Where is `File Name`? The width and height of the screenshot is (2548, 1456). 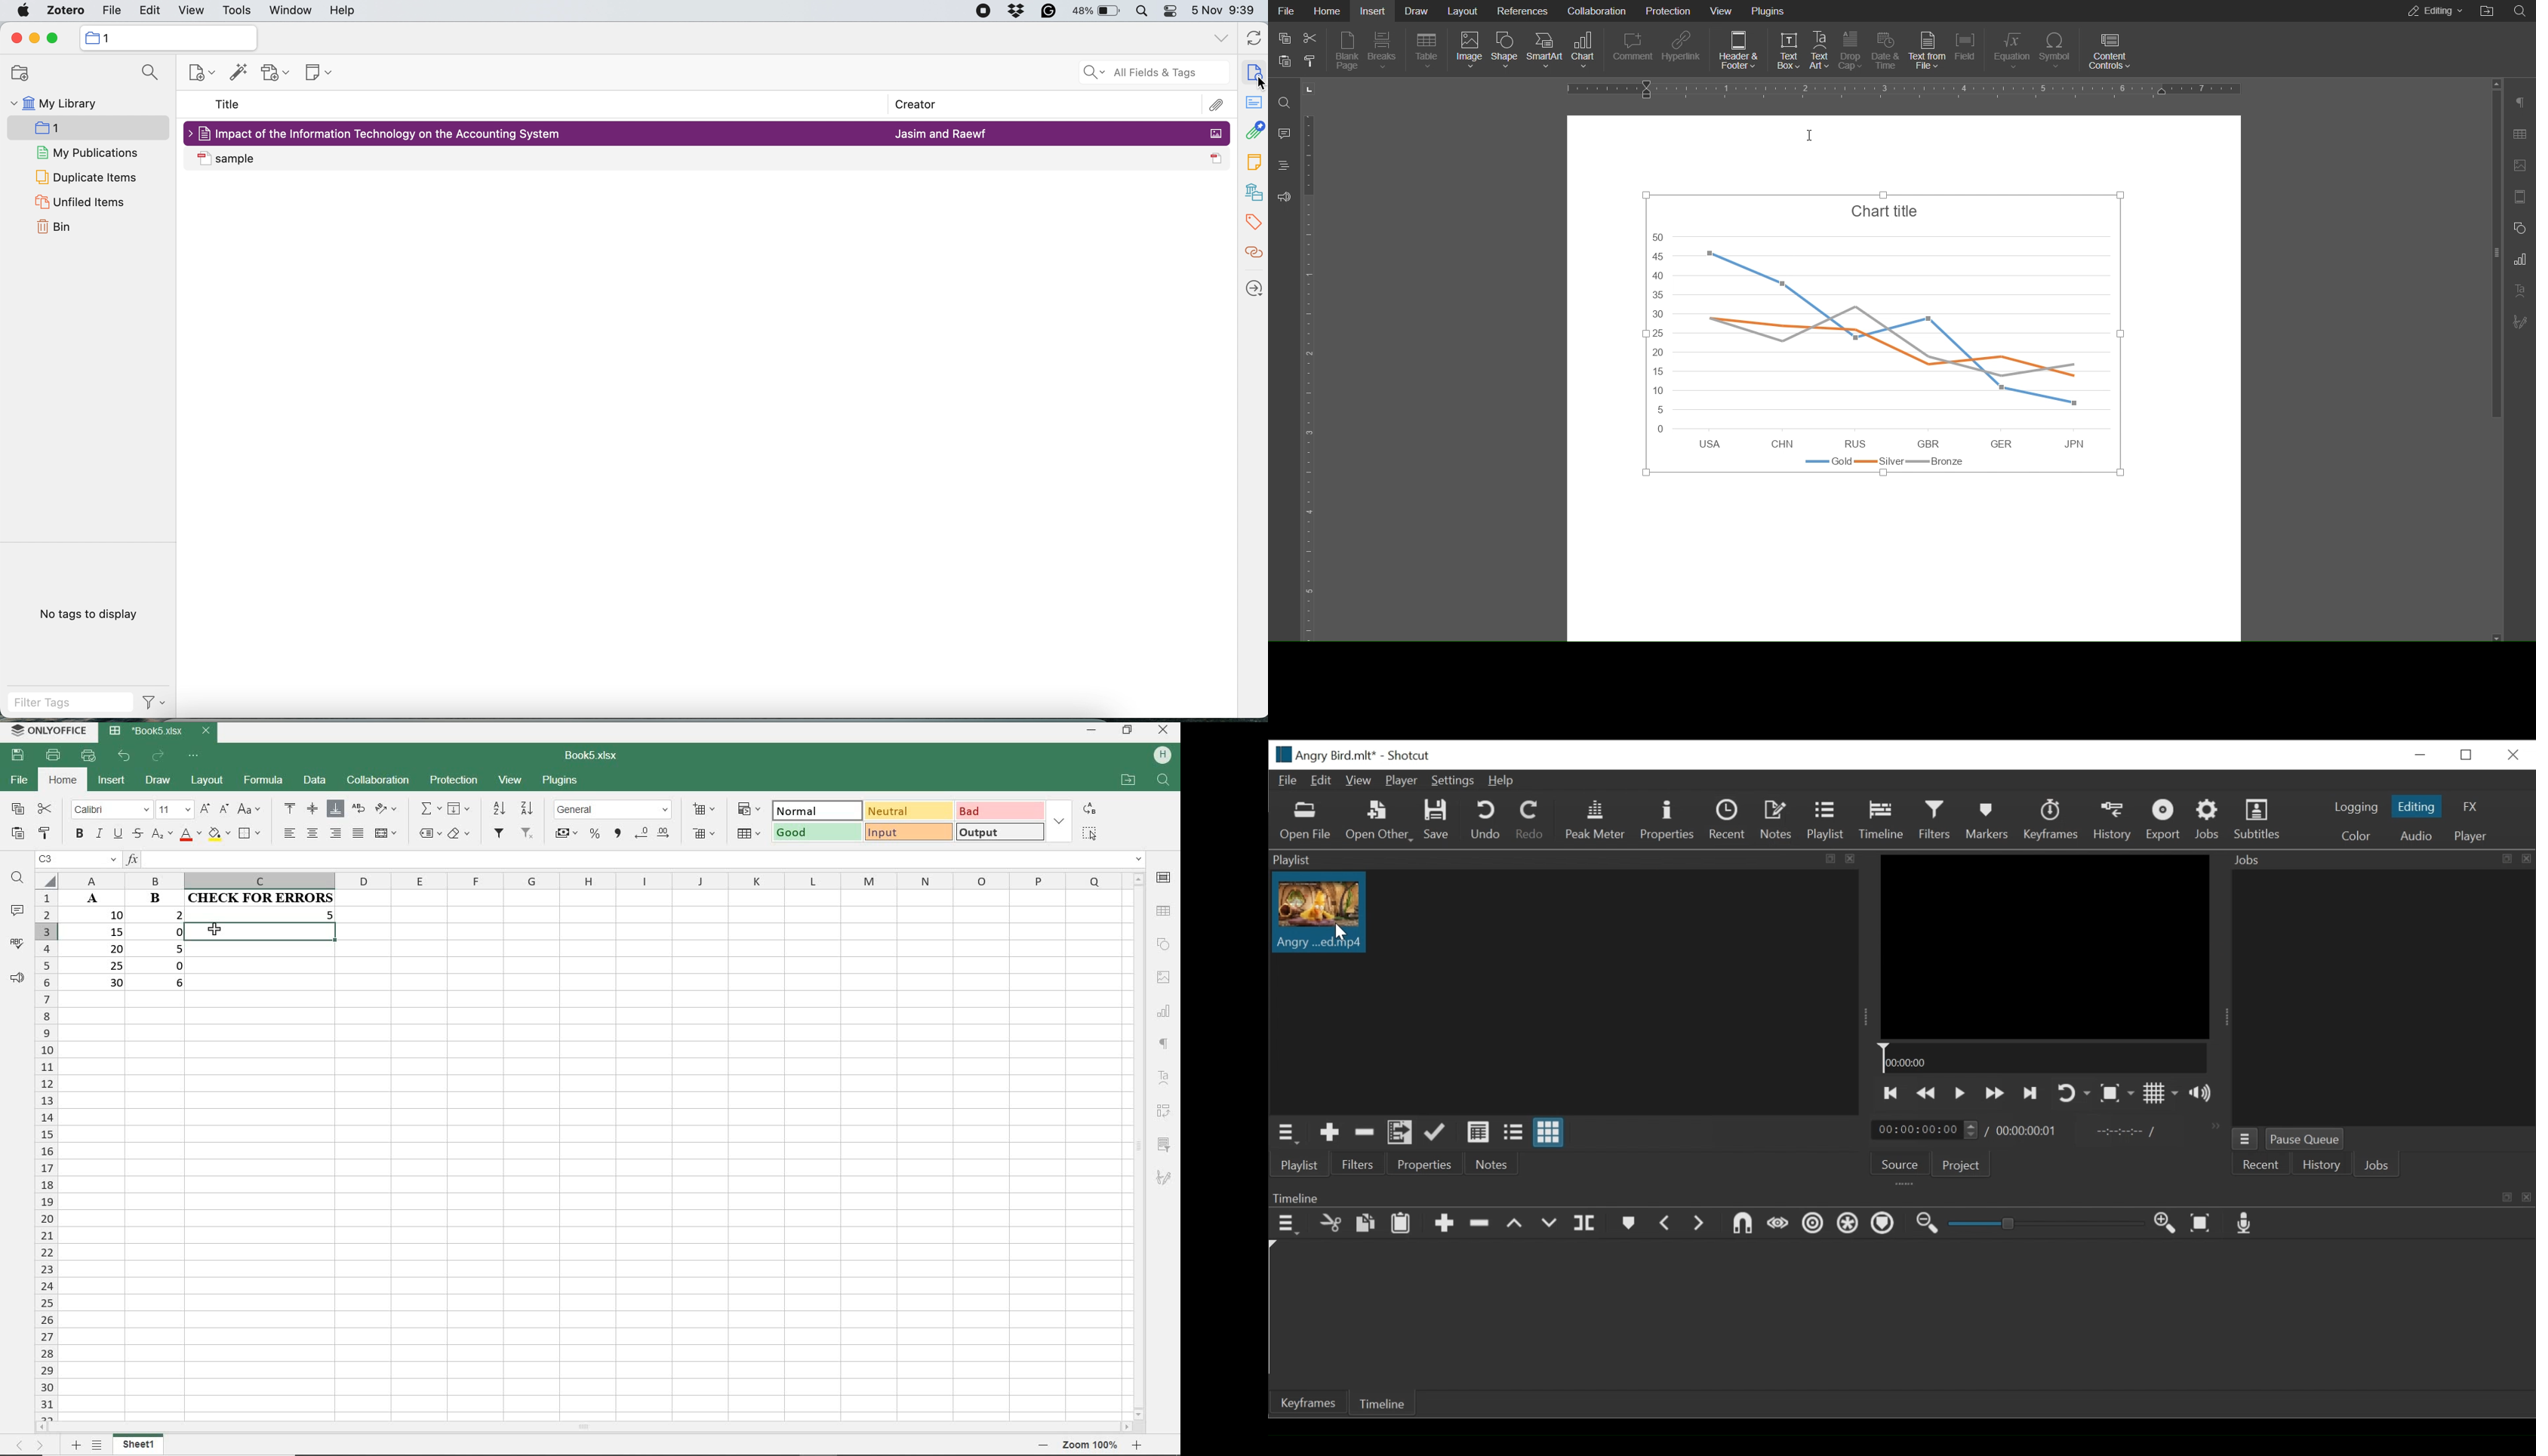 File Name is located at coordinates (1323, 755).